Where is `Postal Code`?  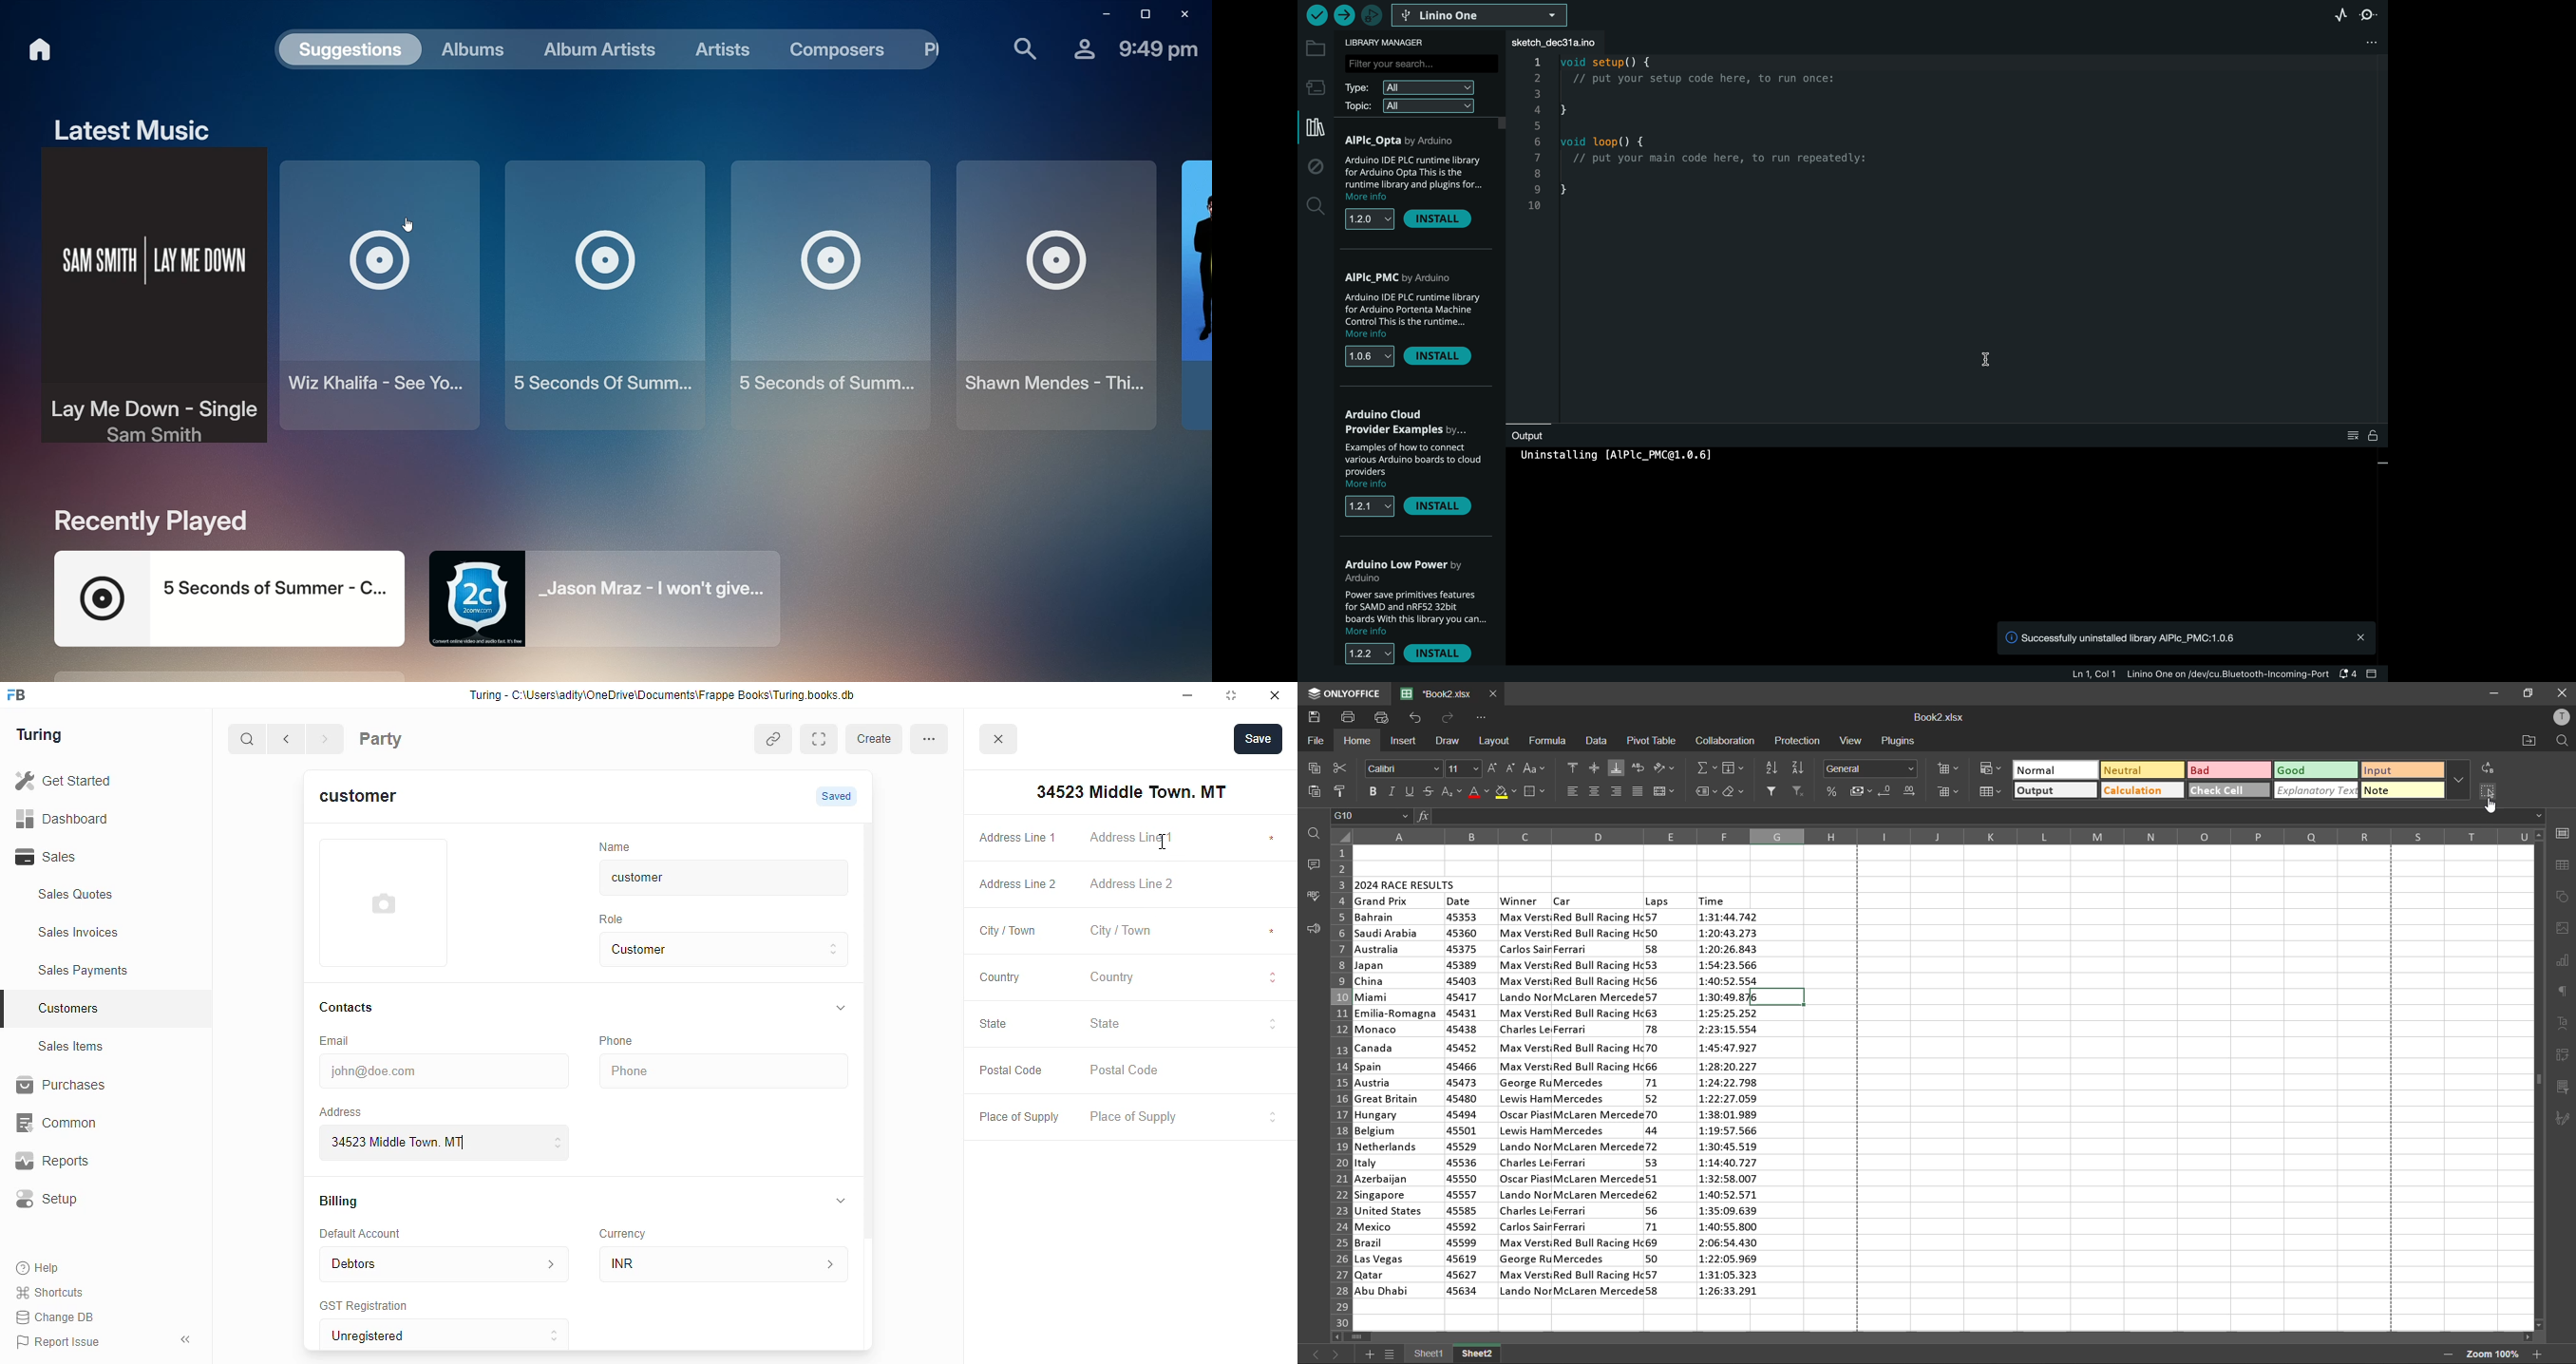
Postal Code is located at coordinates (1184, 1071).